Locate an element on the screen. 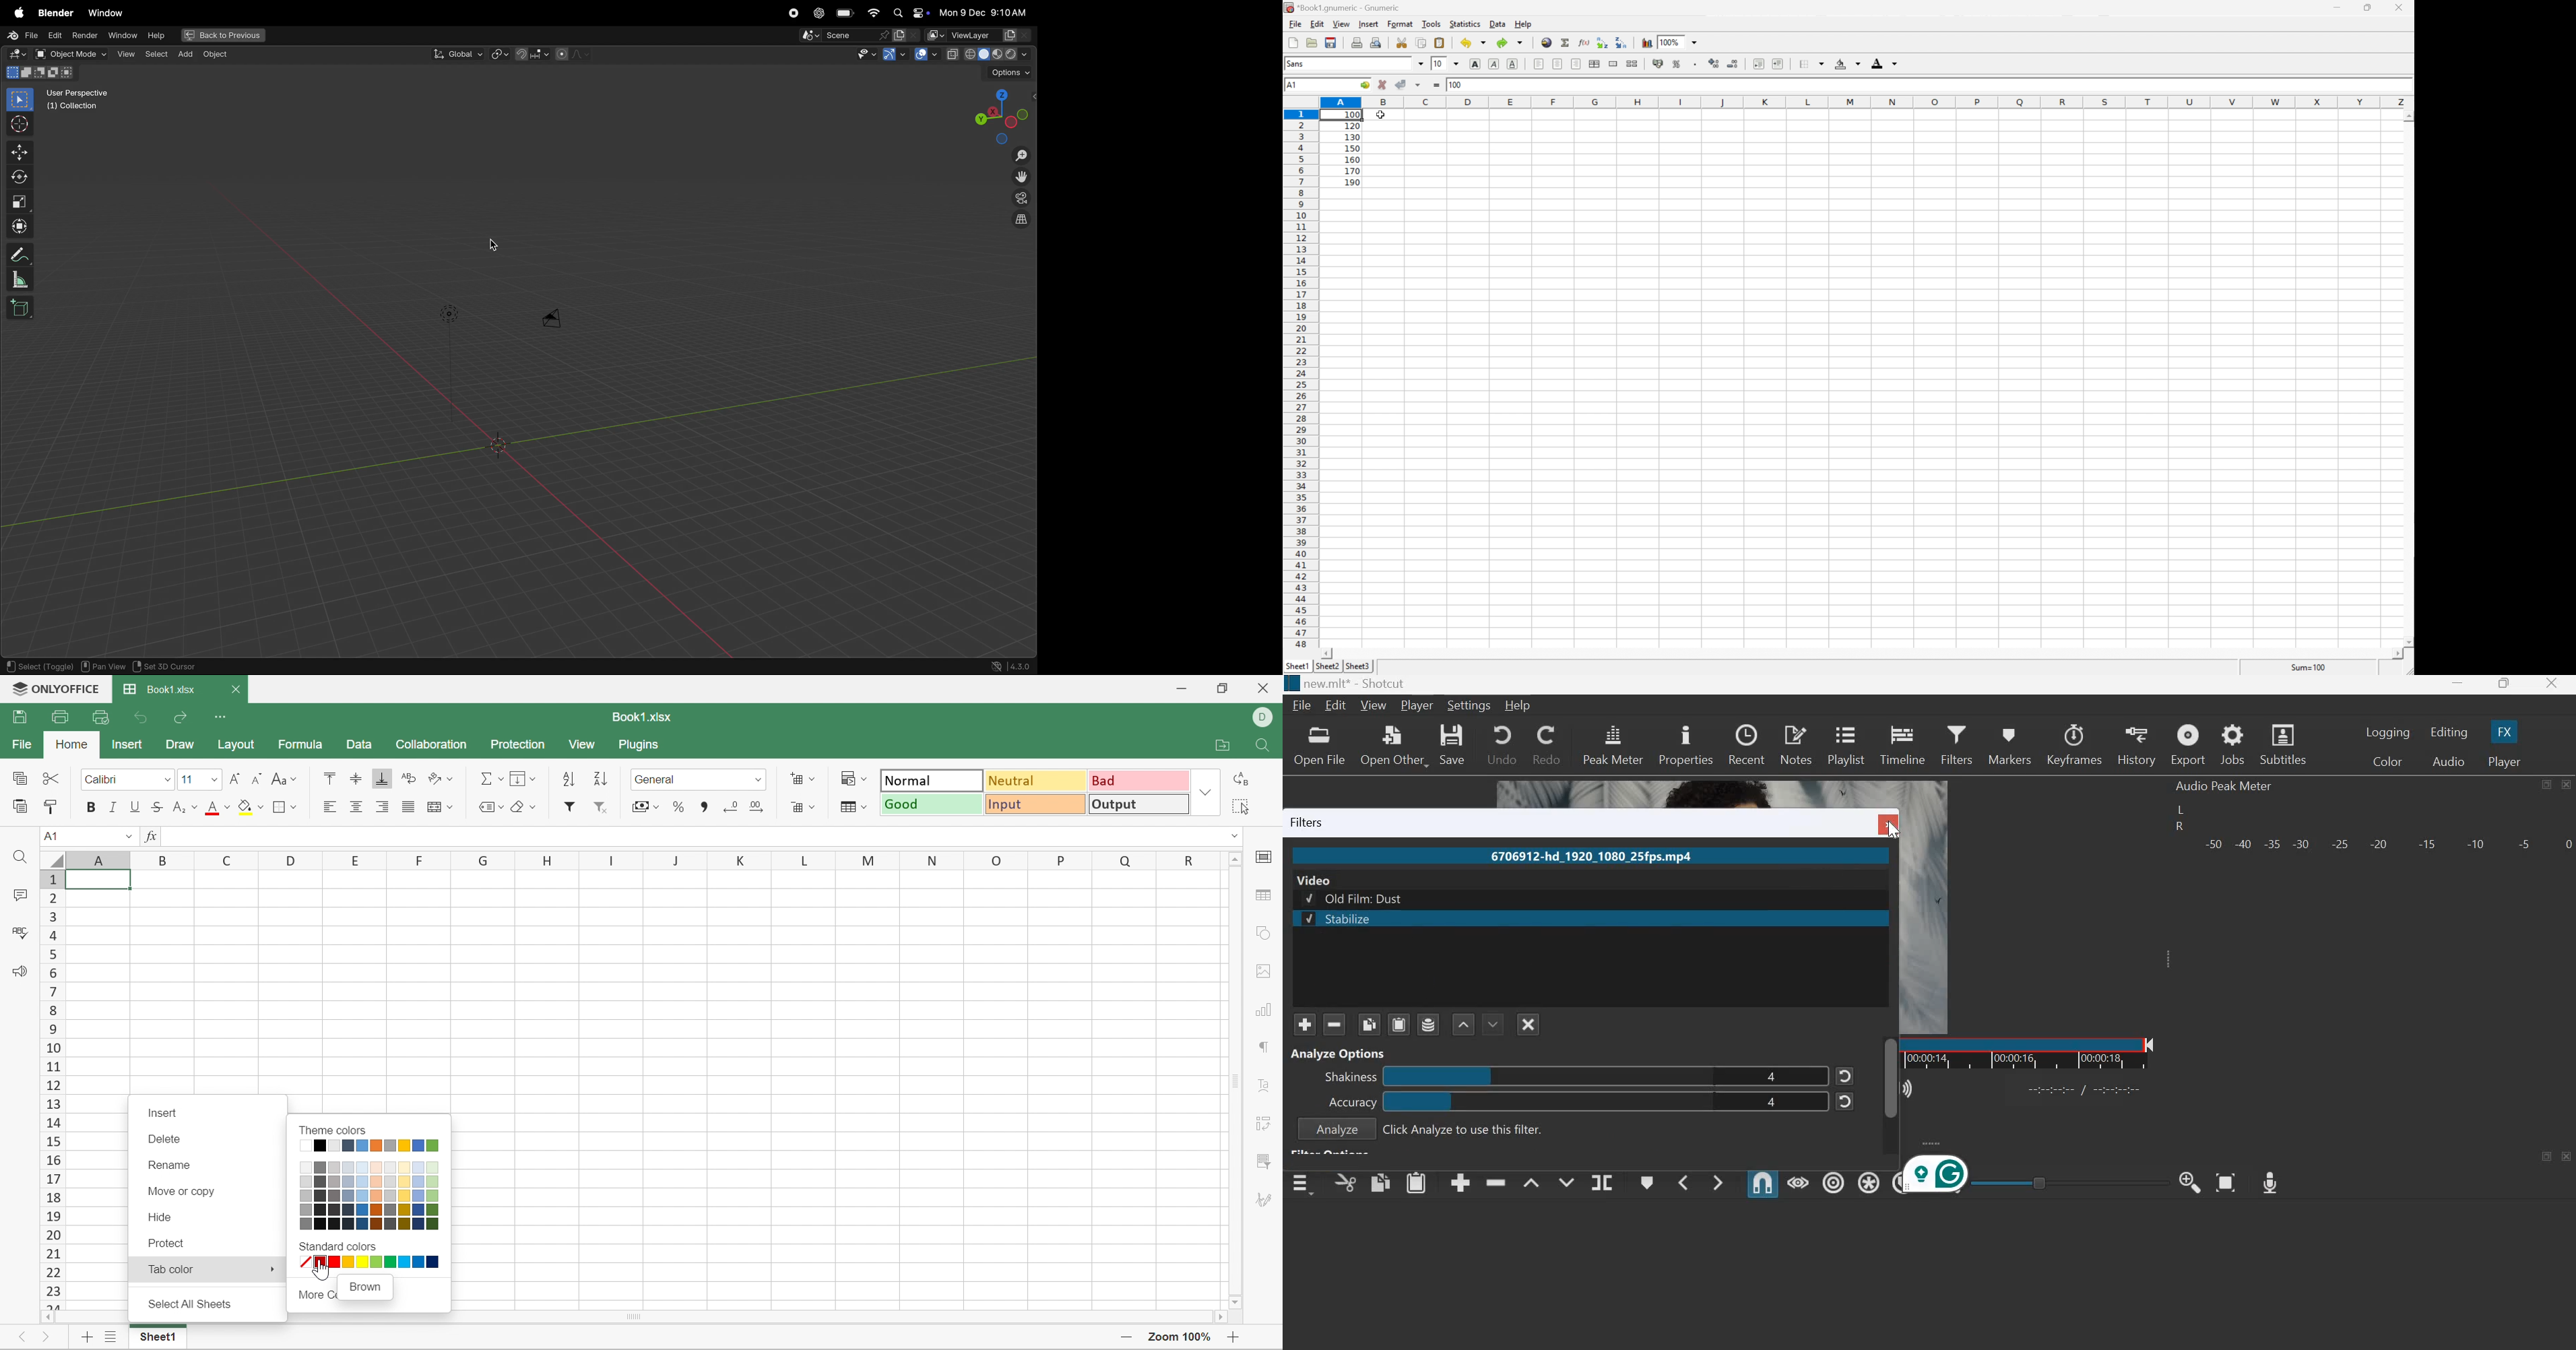 Image resolution: width=2576 pixels, height=1372 pixels. F is located at coordinates (422, 859).